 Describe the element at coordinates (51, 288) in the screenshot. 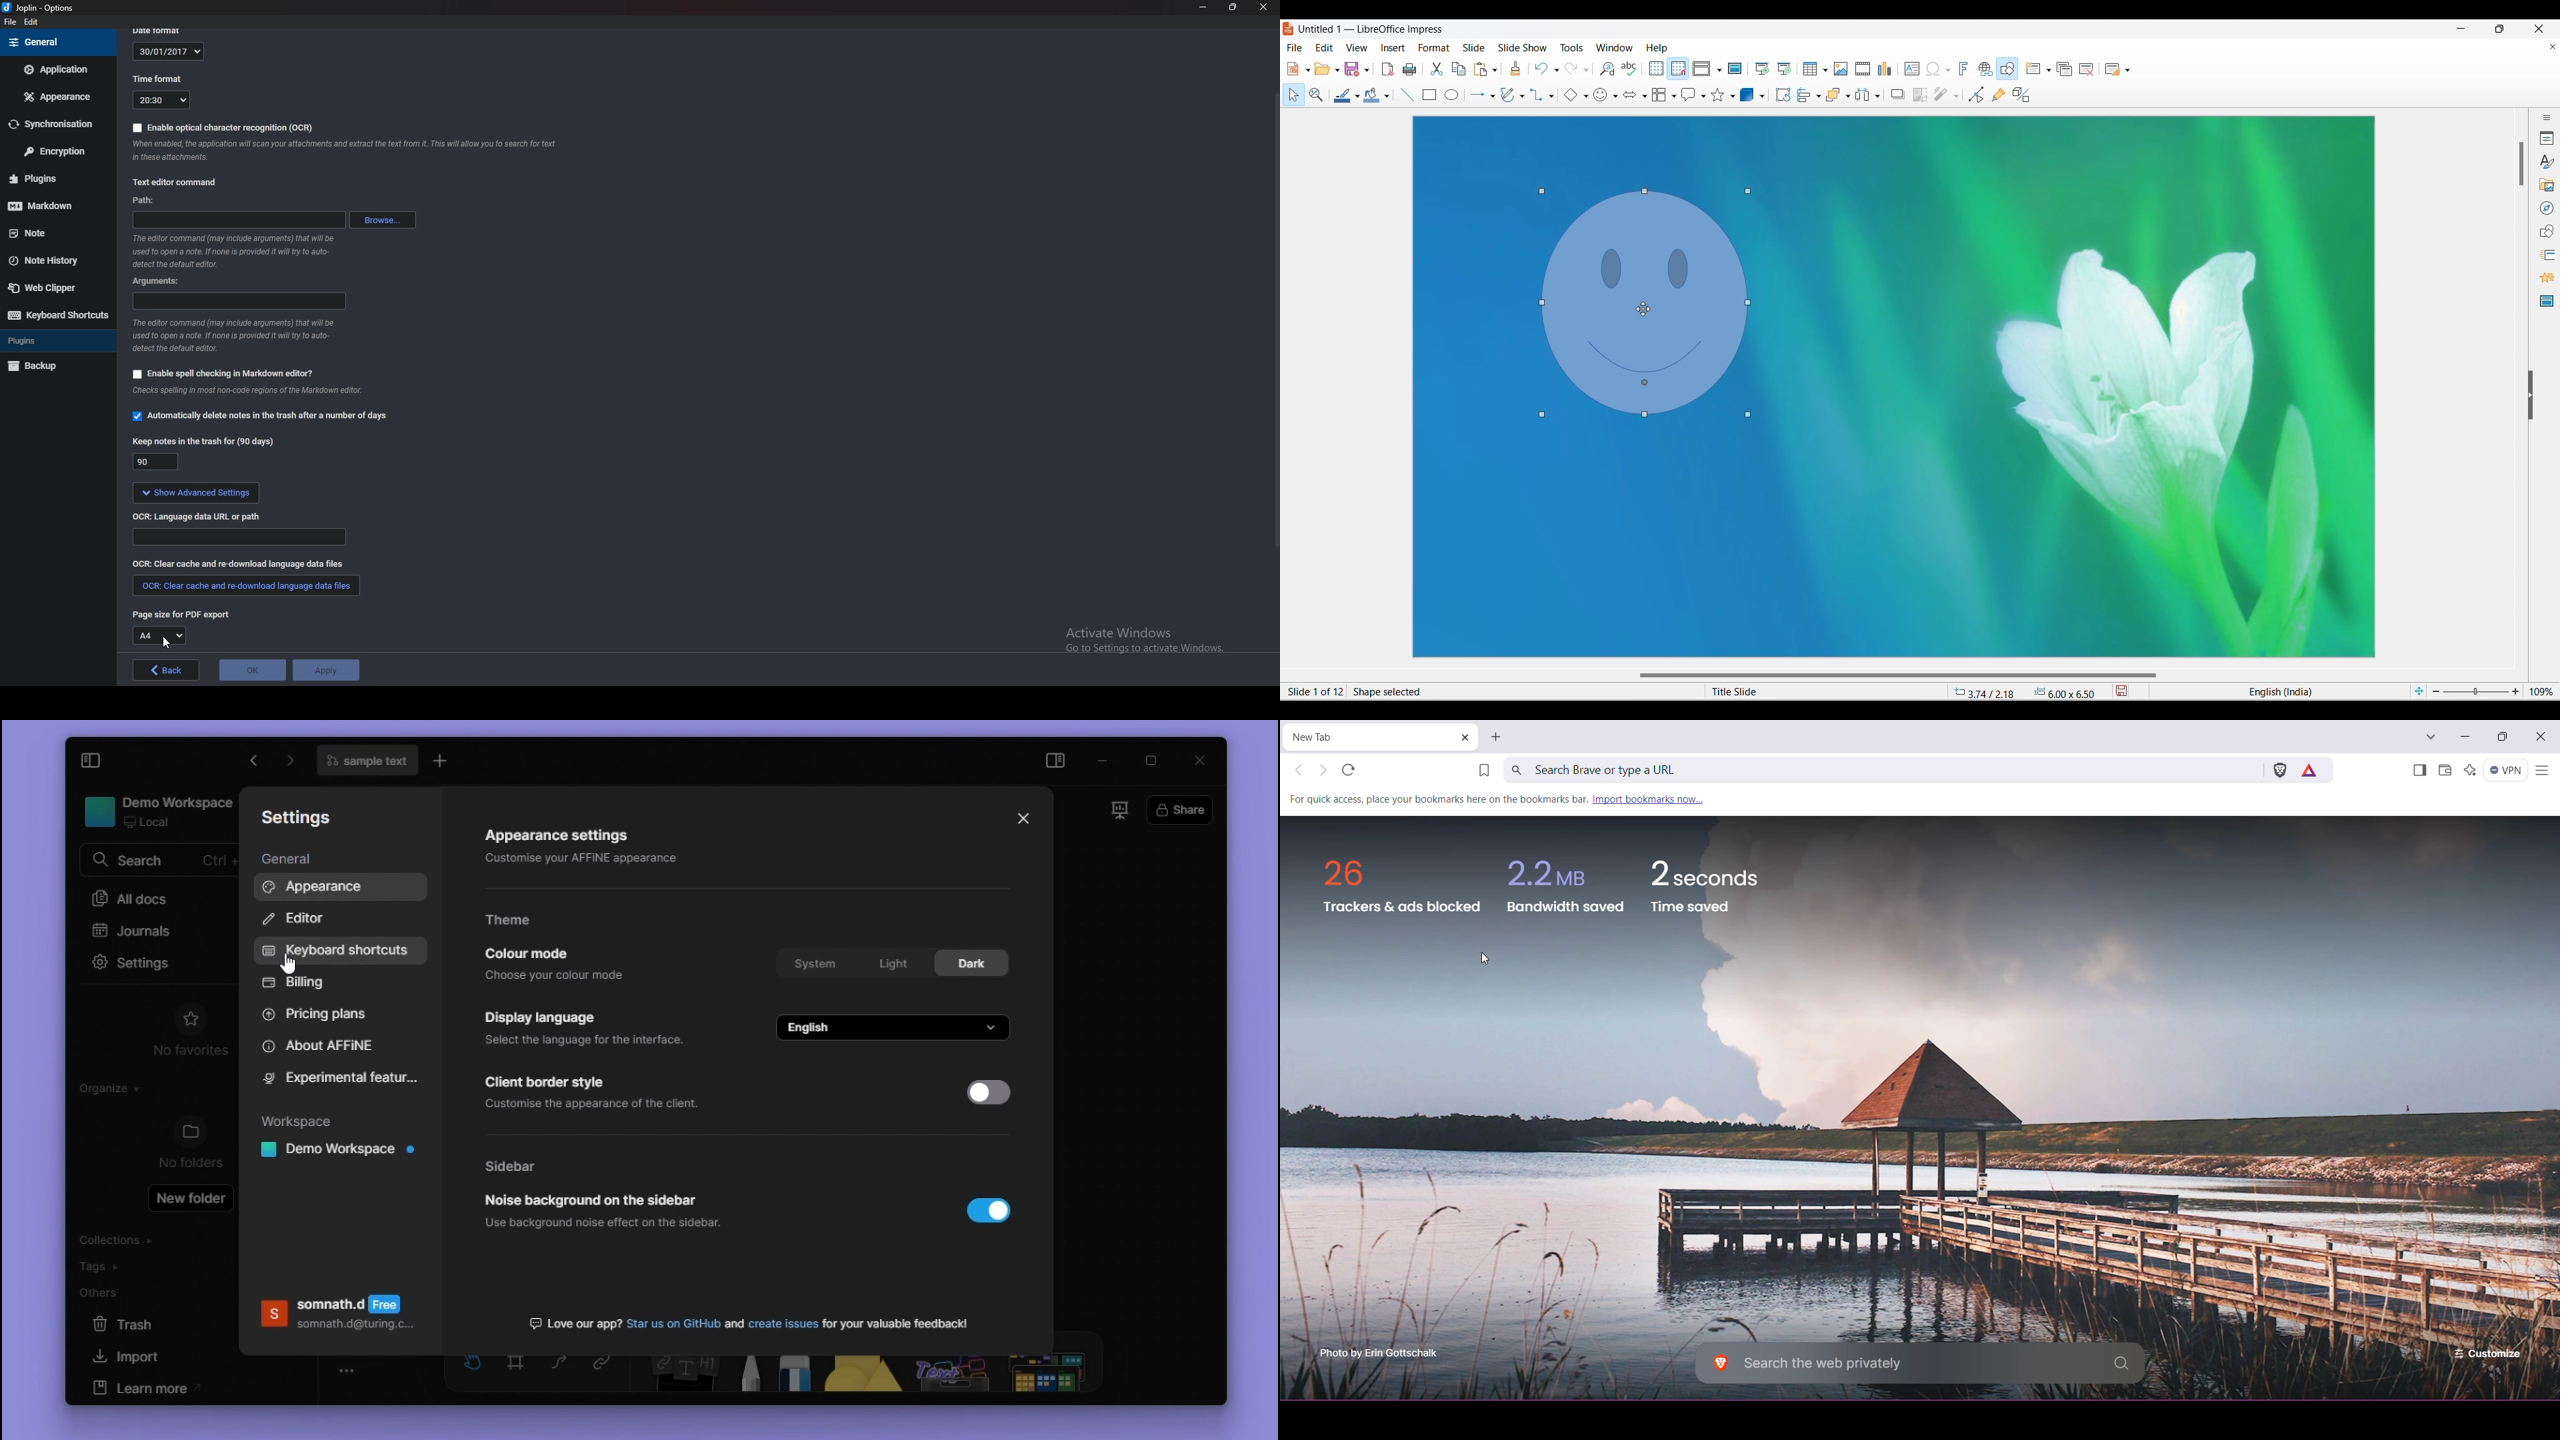

I see `Web clipper` at that location.